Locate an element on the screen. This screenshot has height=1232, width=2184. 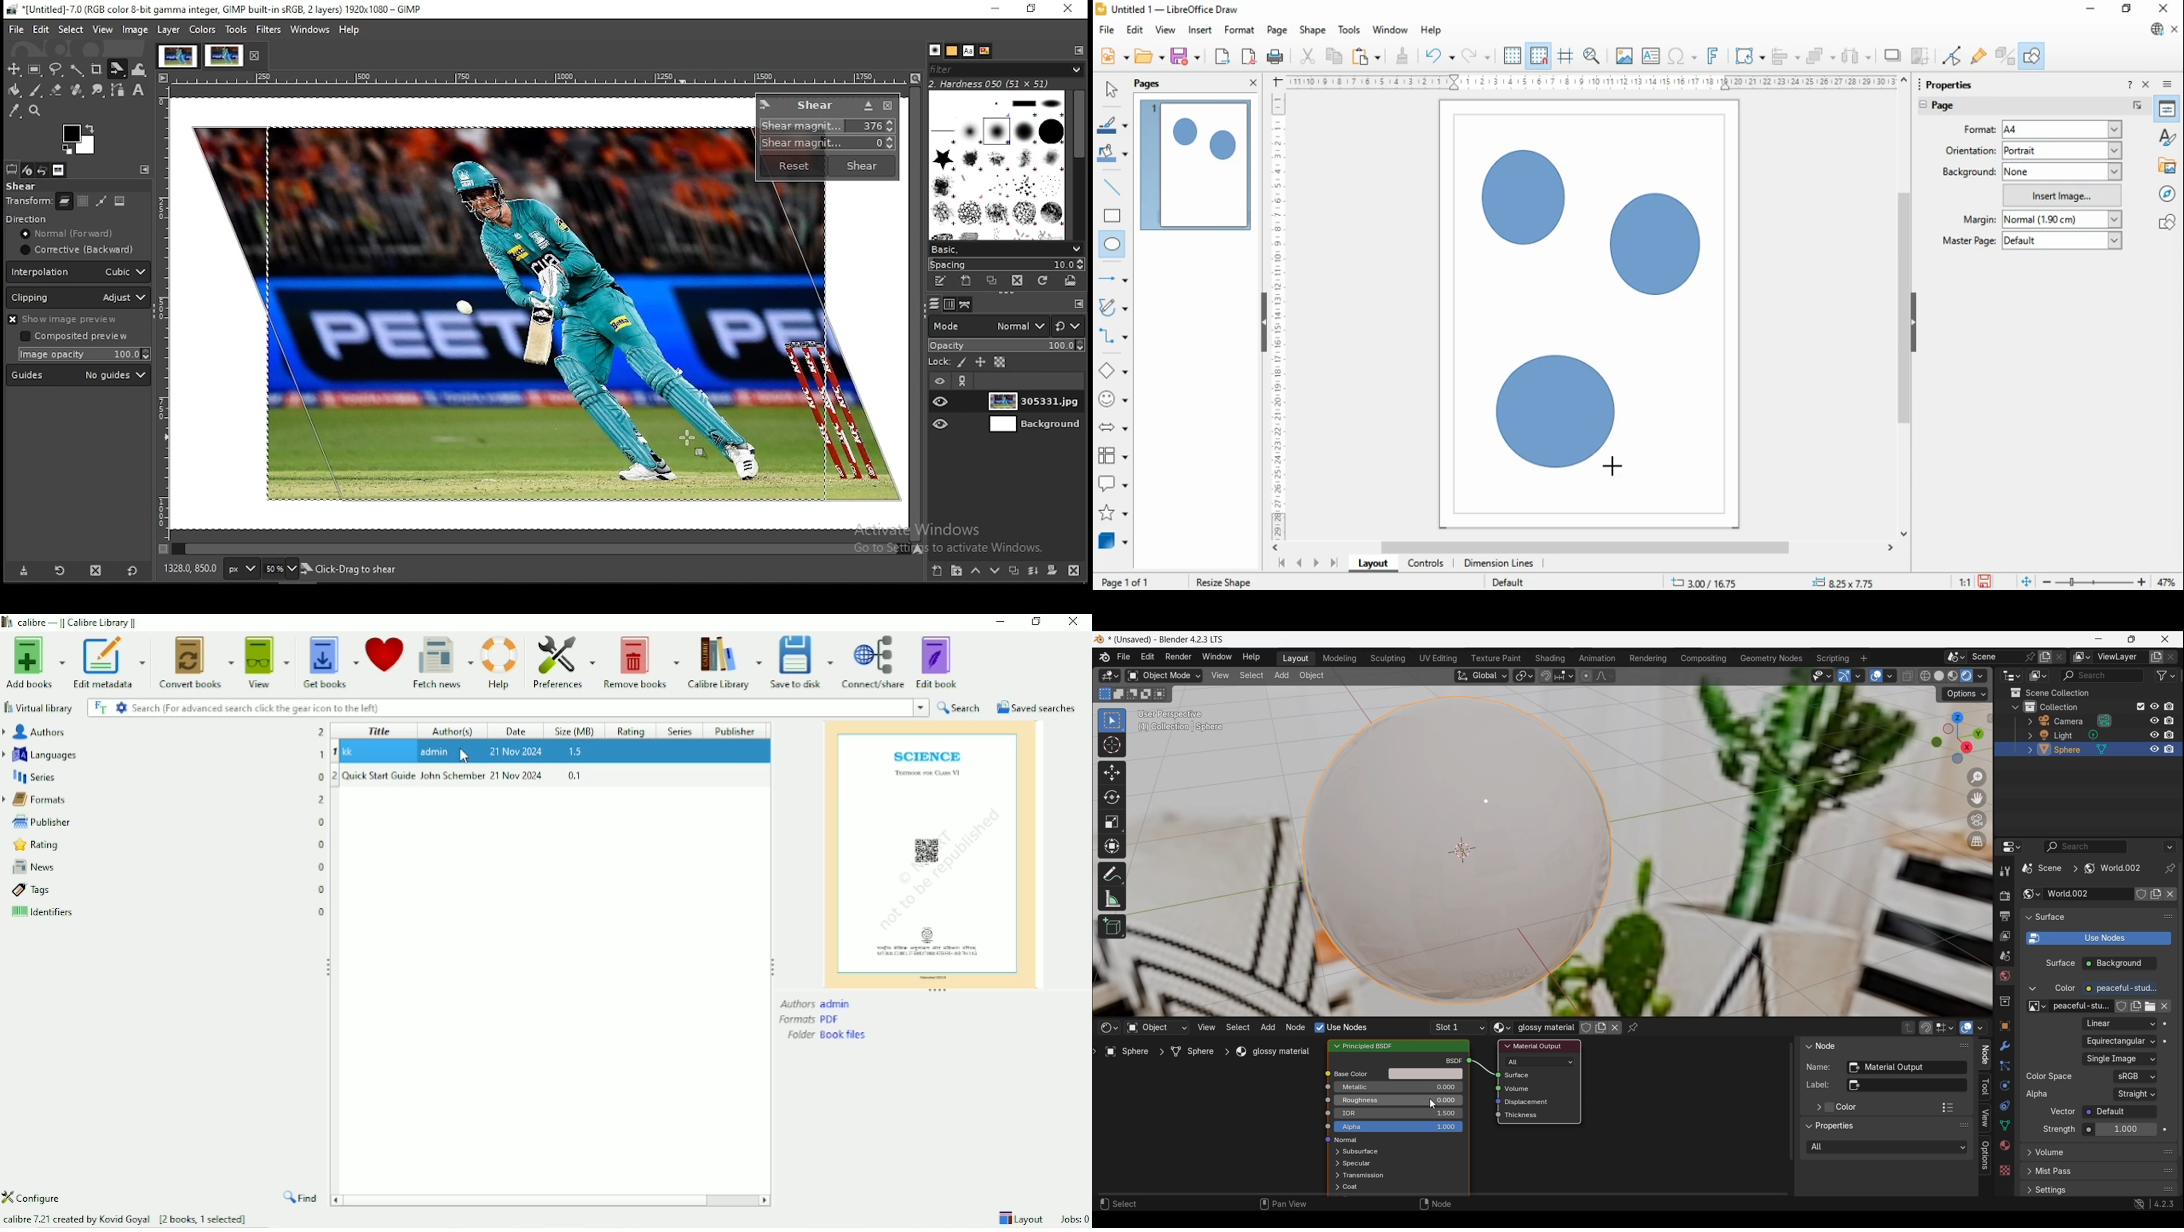
line and arrows is located at coordinates (1113, 279).